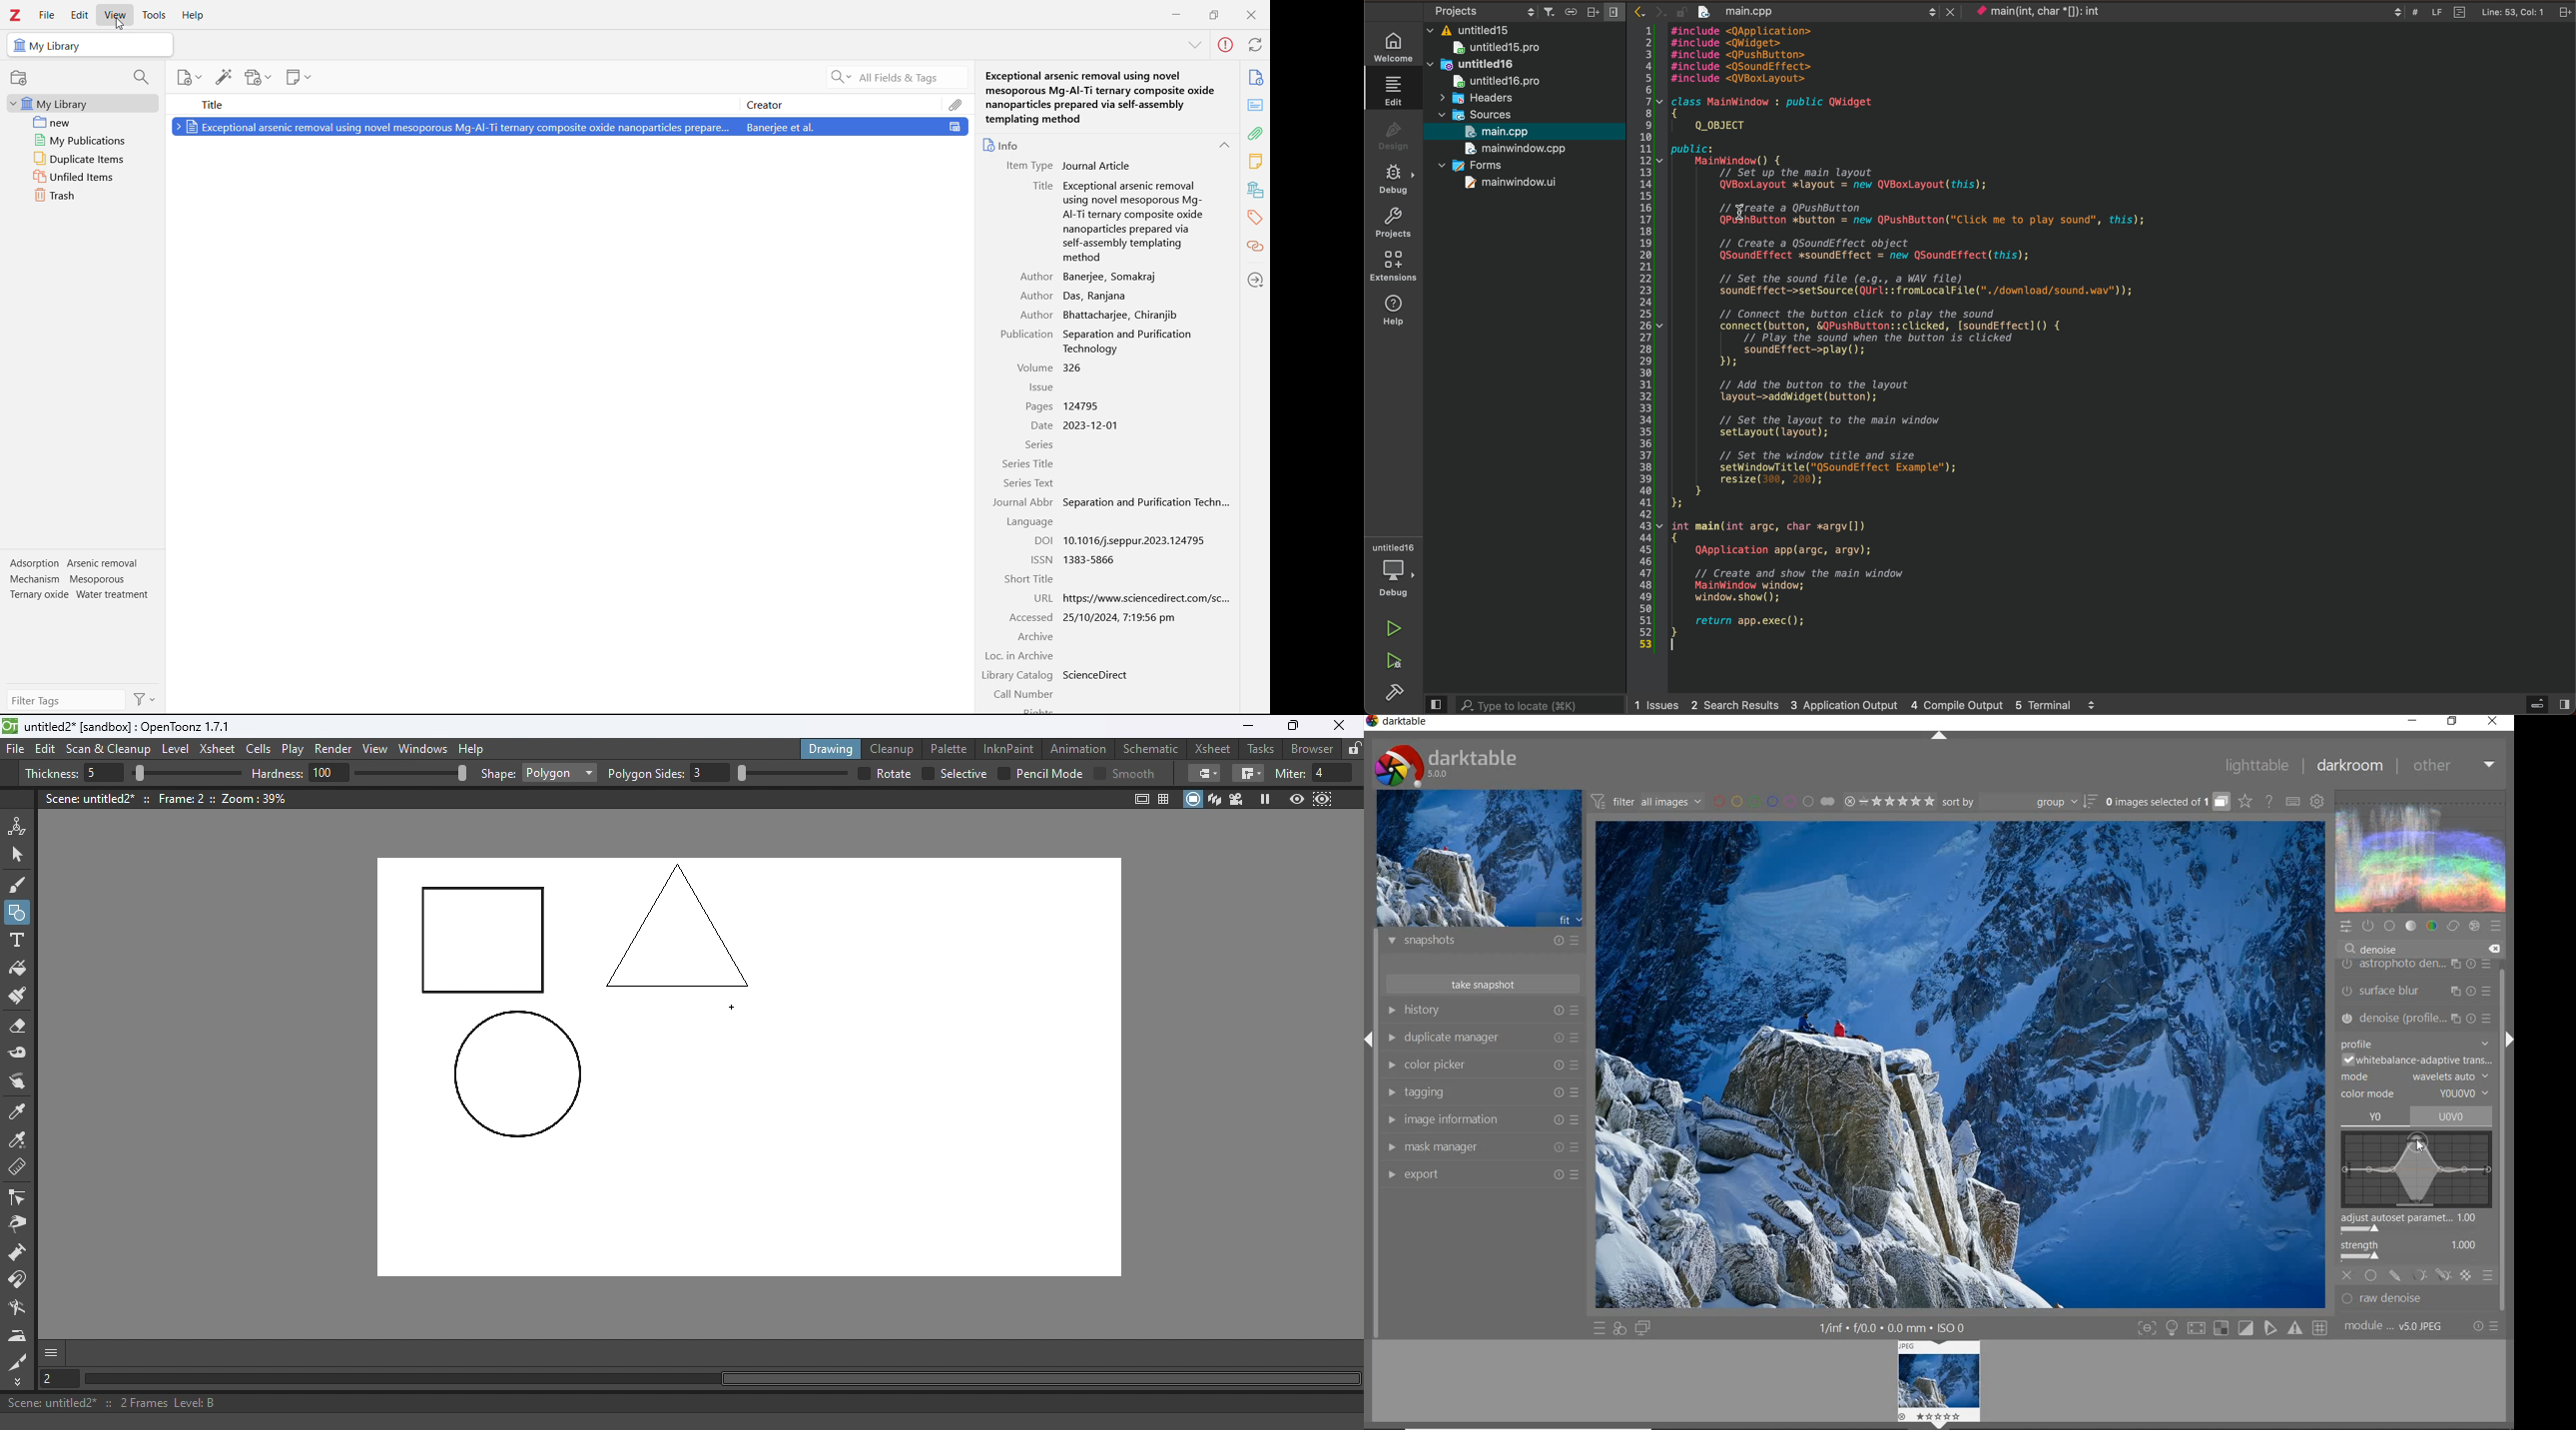 This screenshot has height=1456, width=2576. What do you see at coordinates (1043, 386) in the screenshot?
I see `Issue` at bounding box center [1043, 386].